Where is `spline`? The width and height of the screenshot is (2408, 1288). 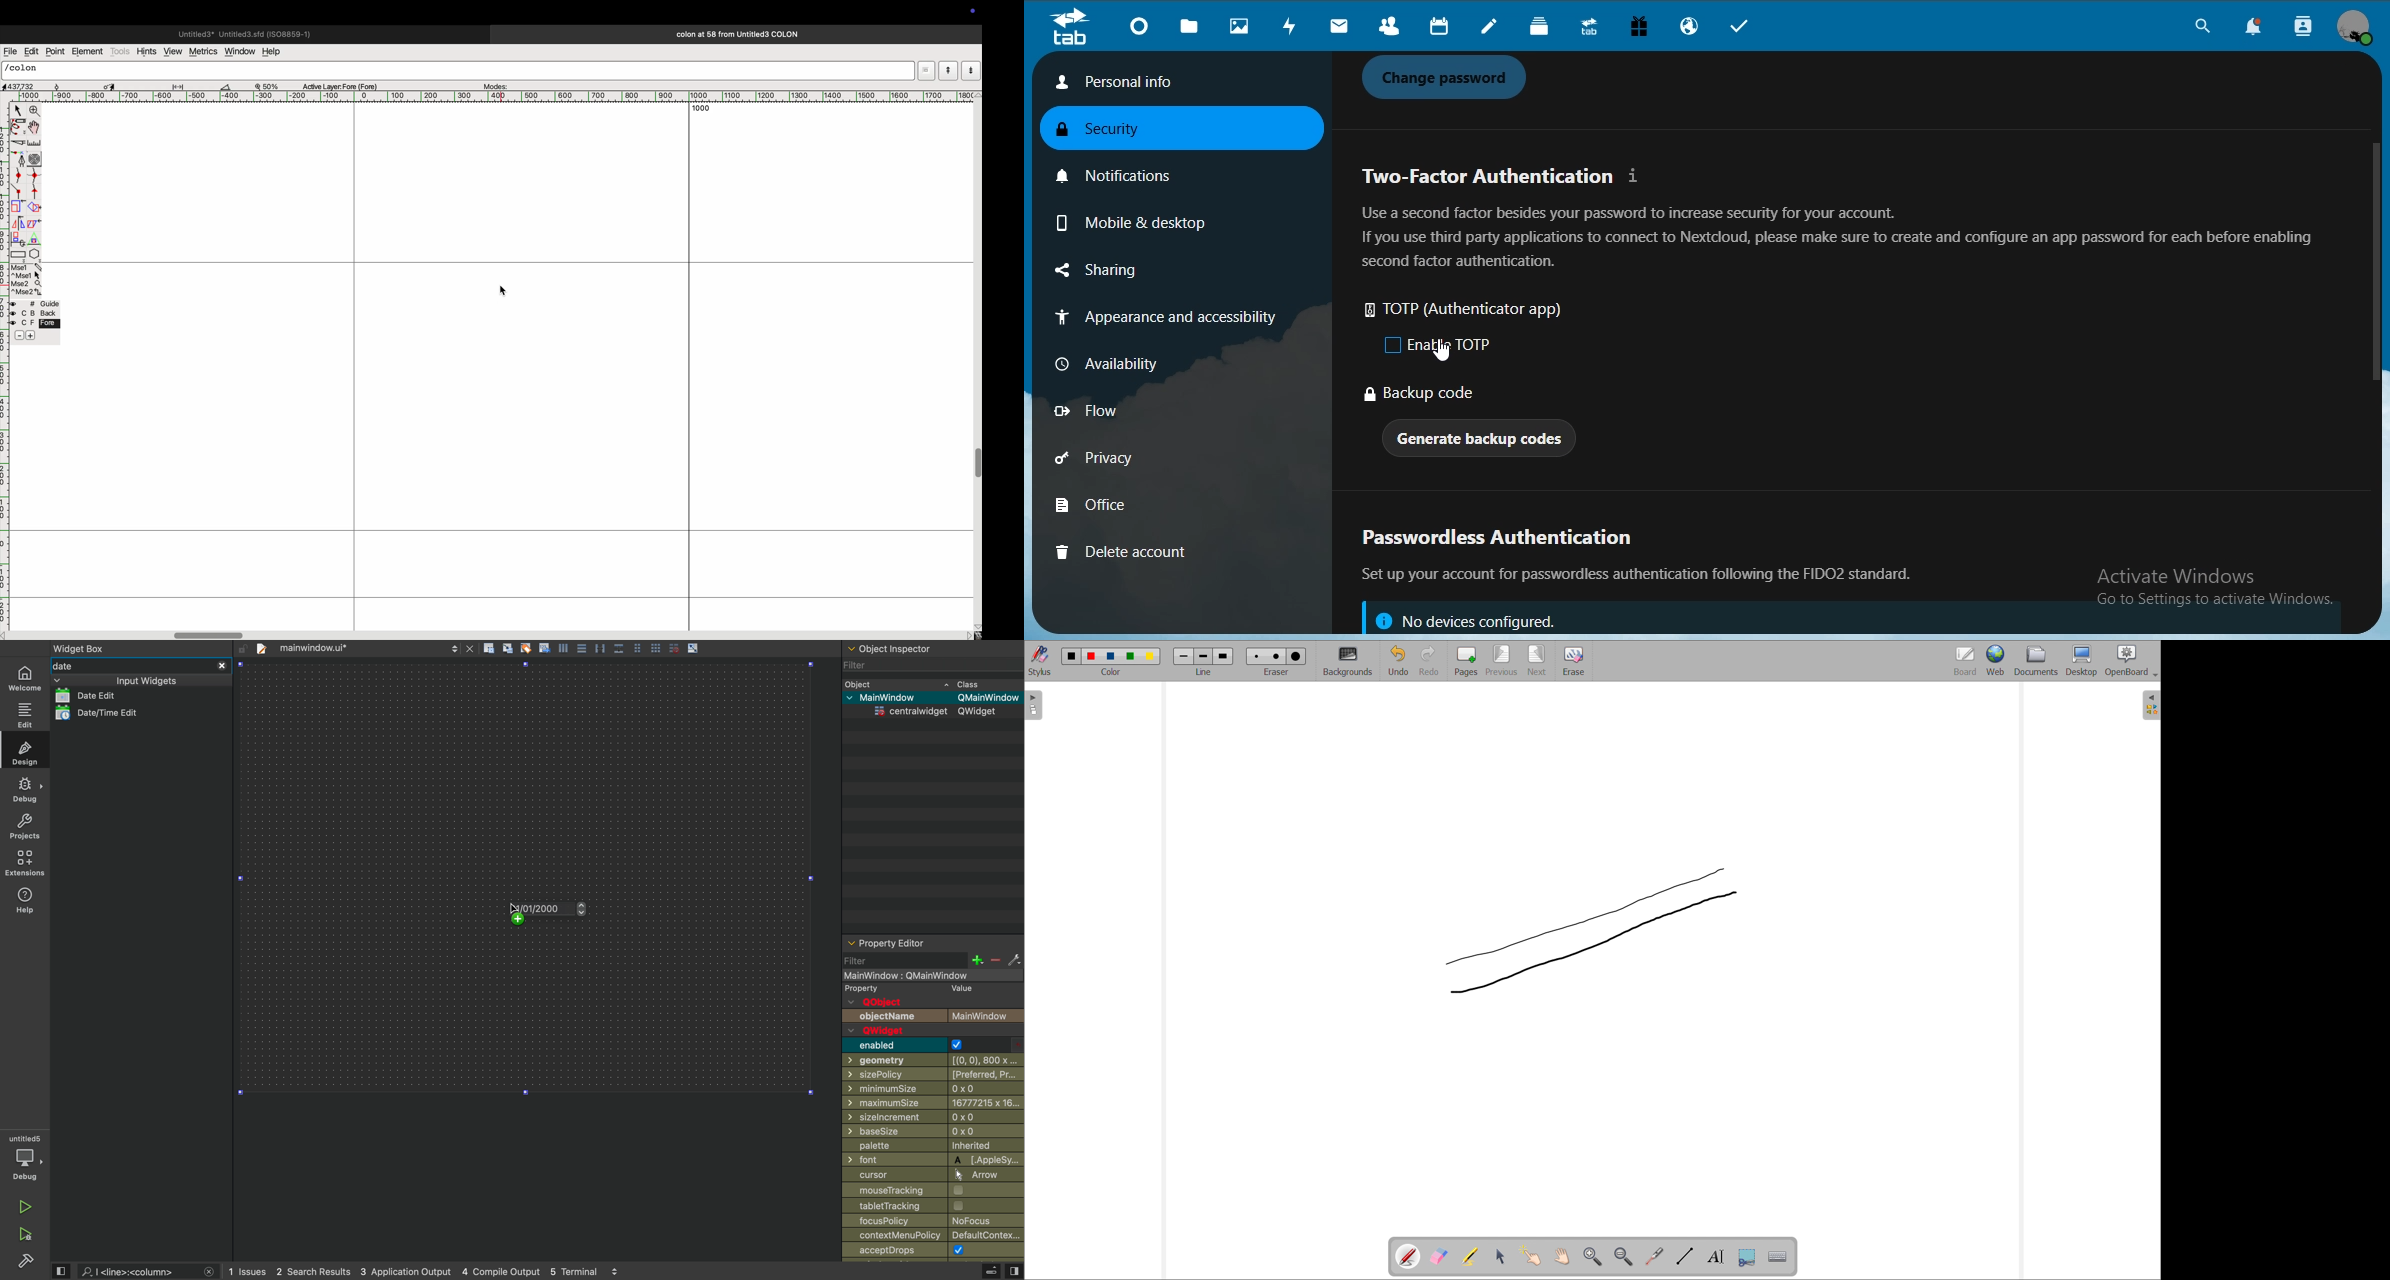 spline is located at coordinates (28, 183).